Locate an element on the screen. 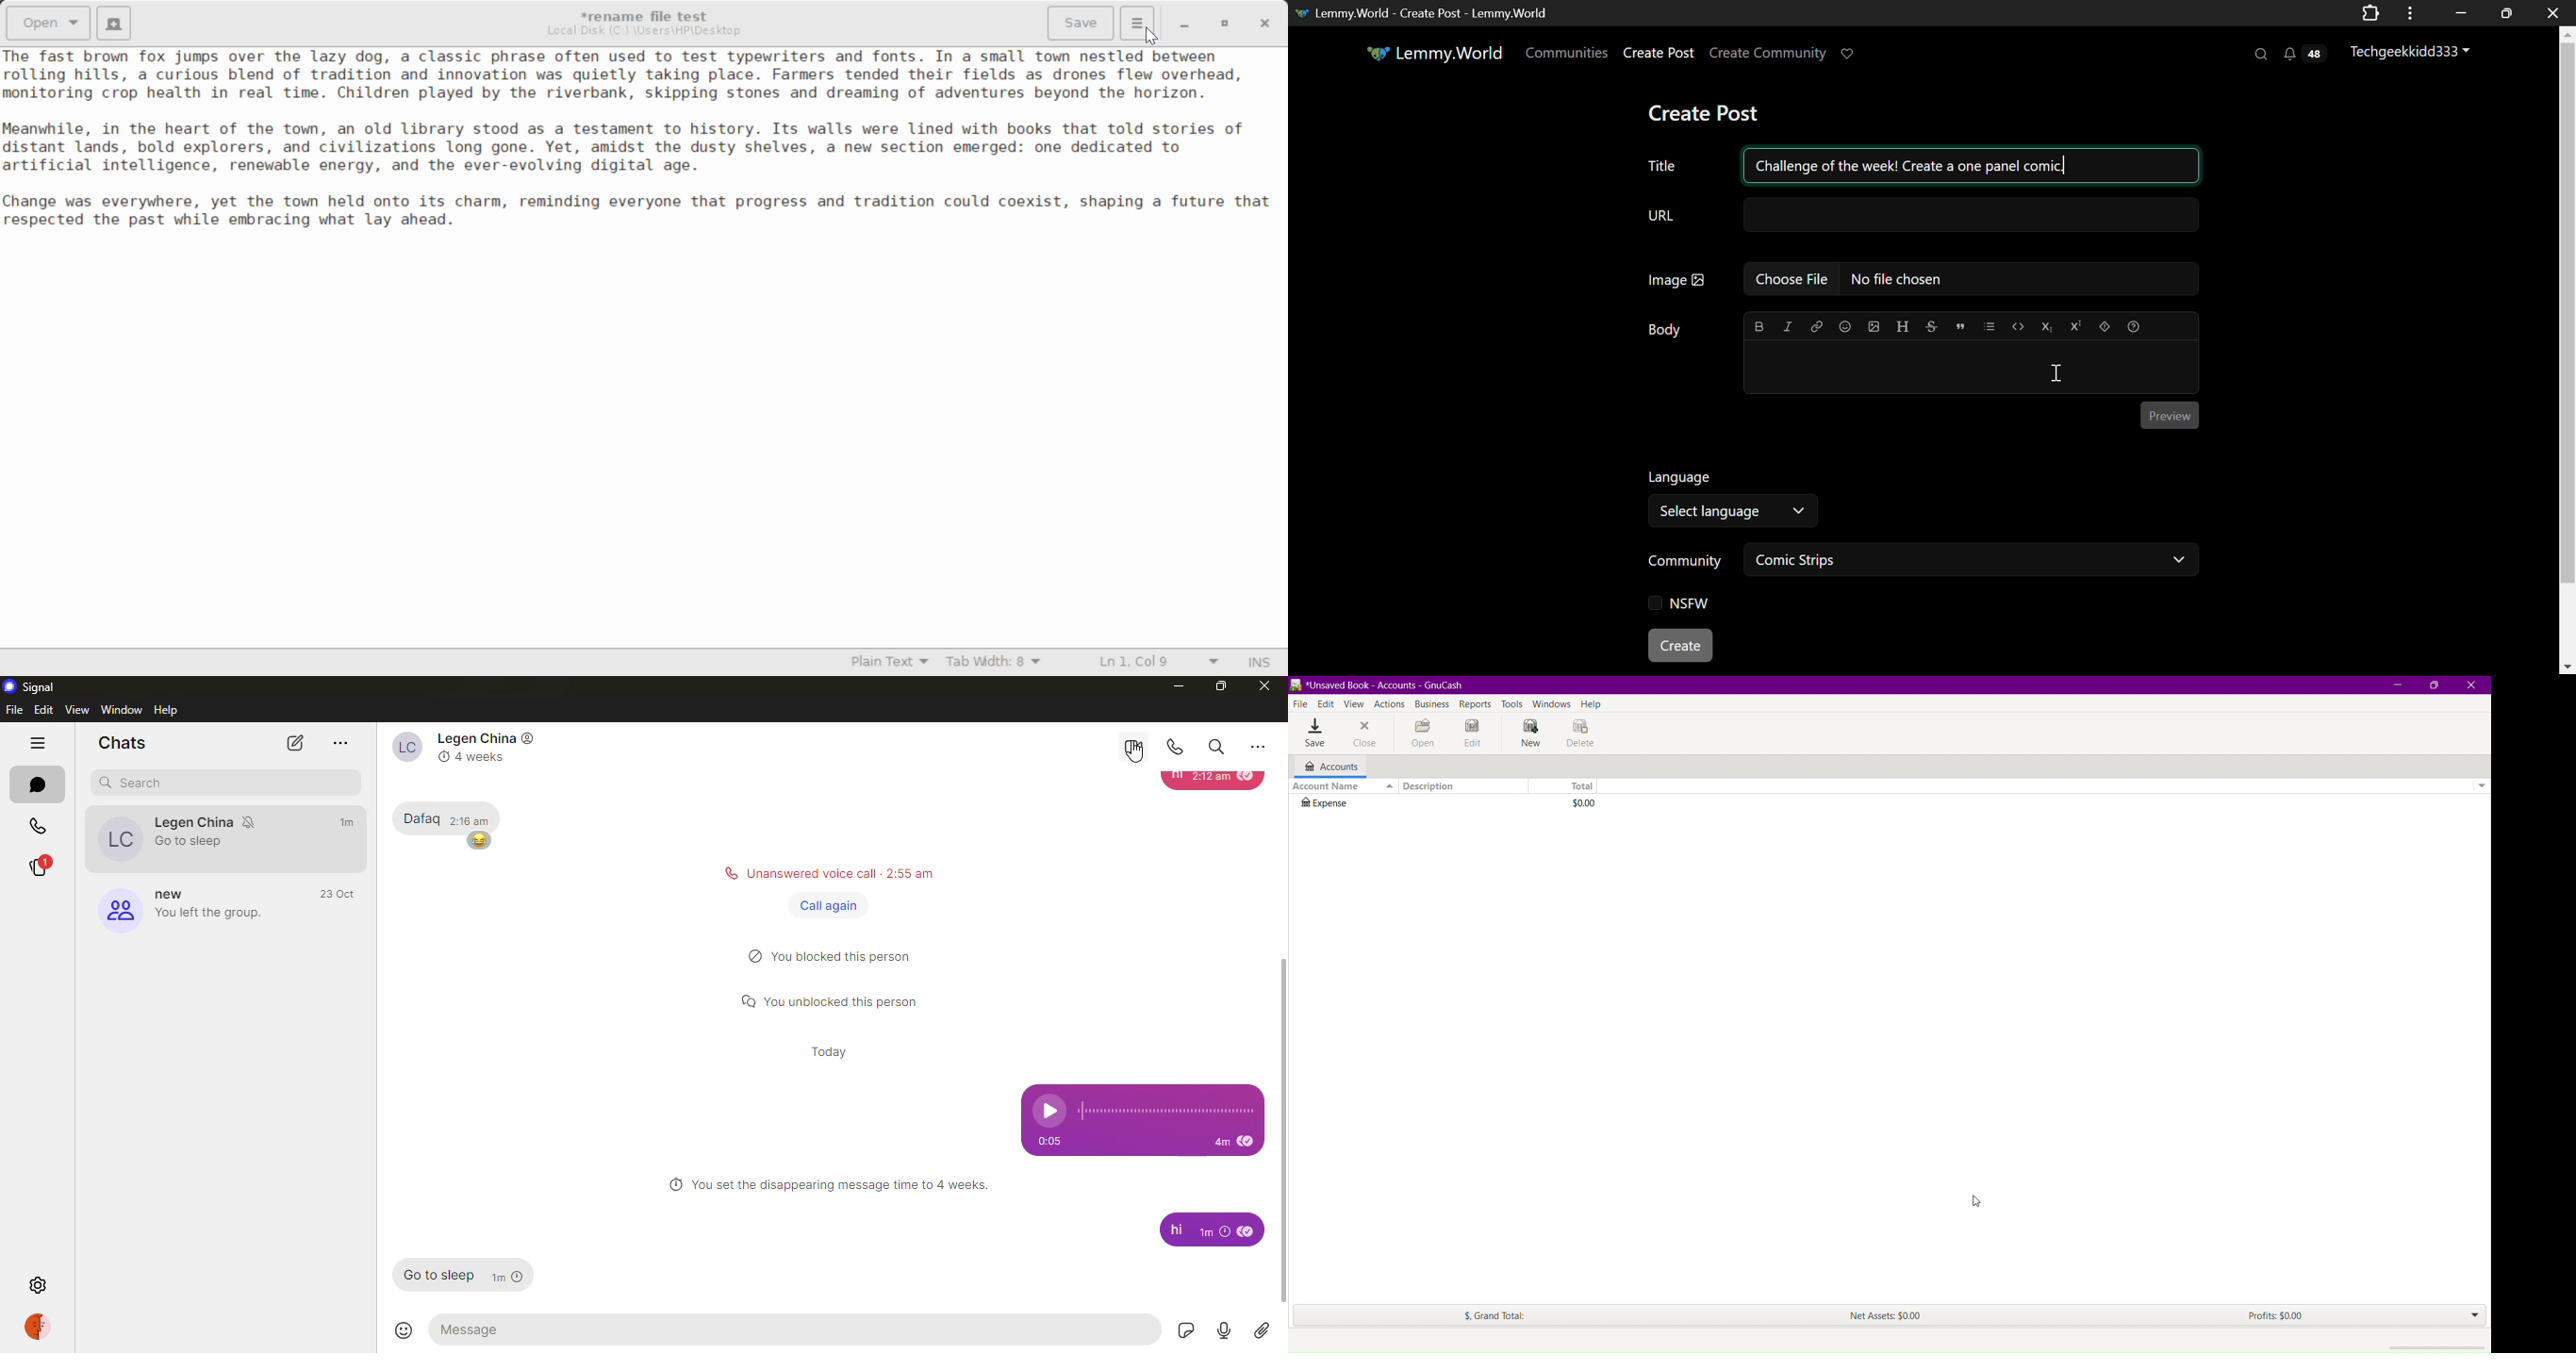 The width and height of the screenshot is (2576, 1372). upload image is located at coordinates (1875, 327).